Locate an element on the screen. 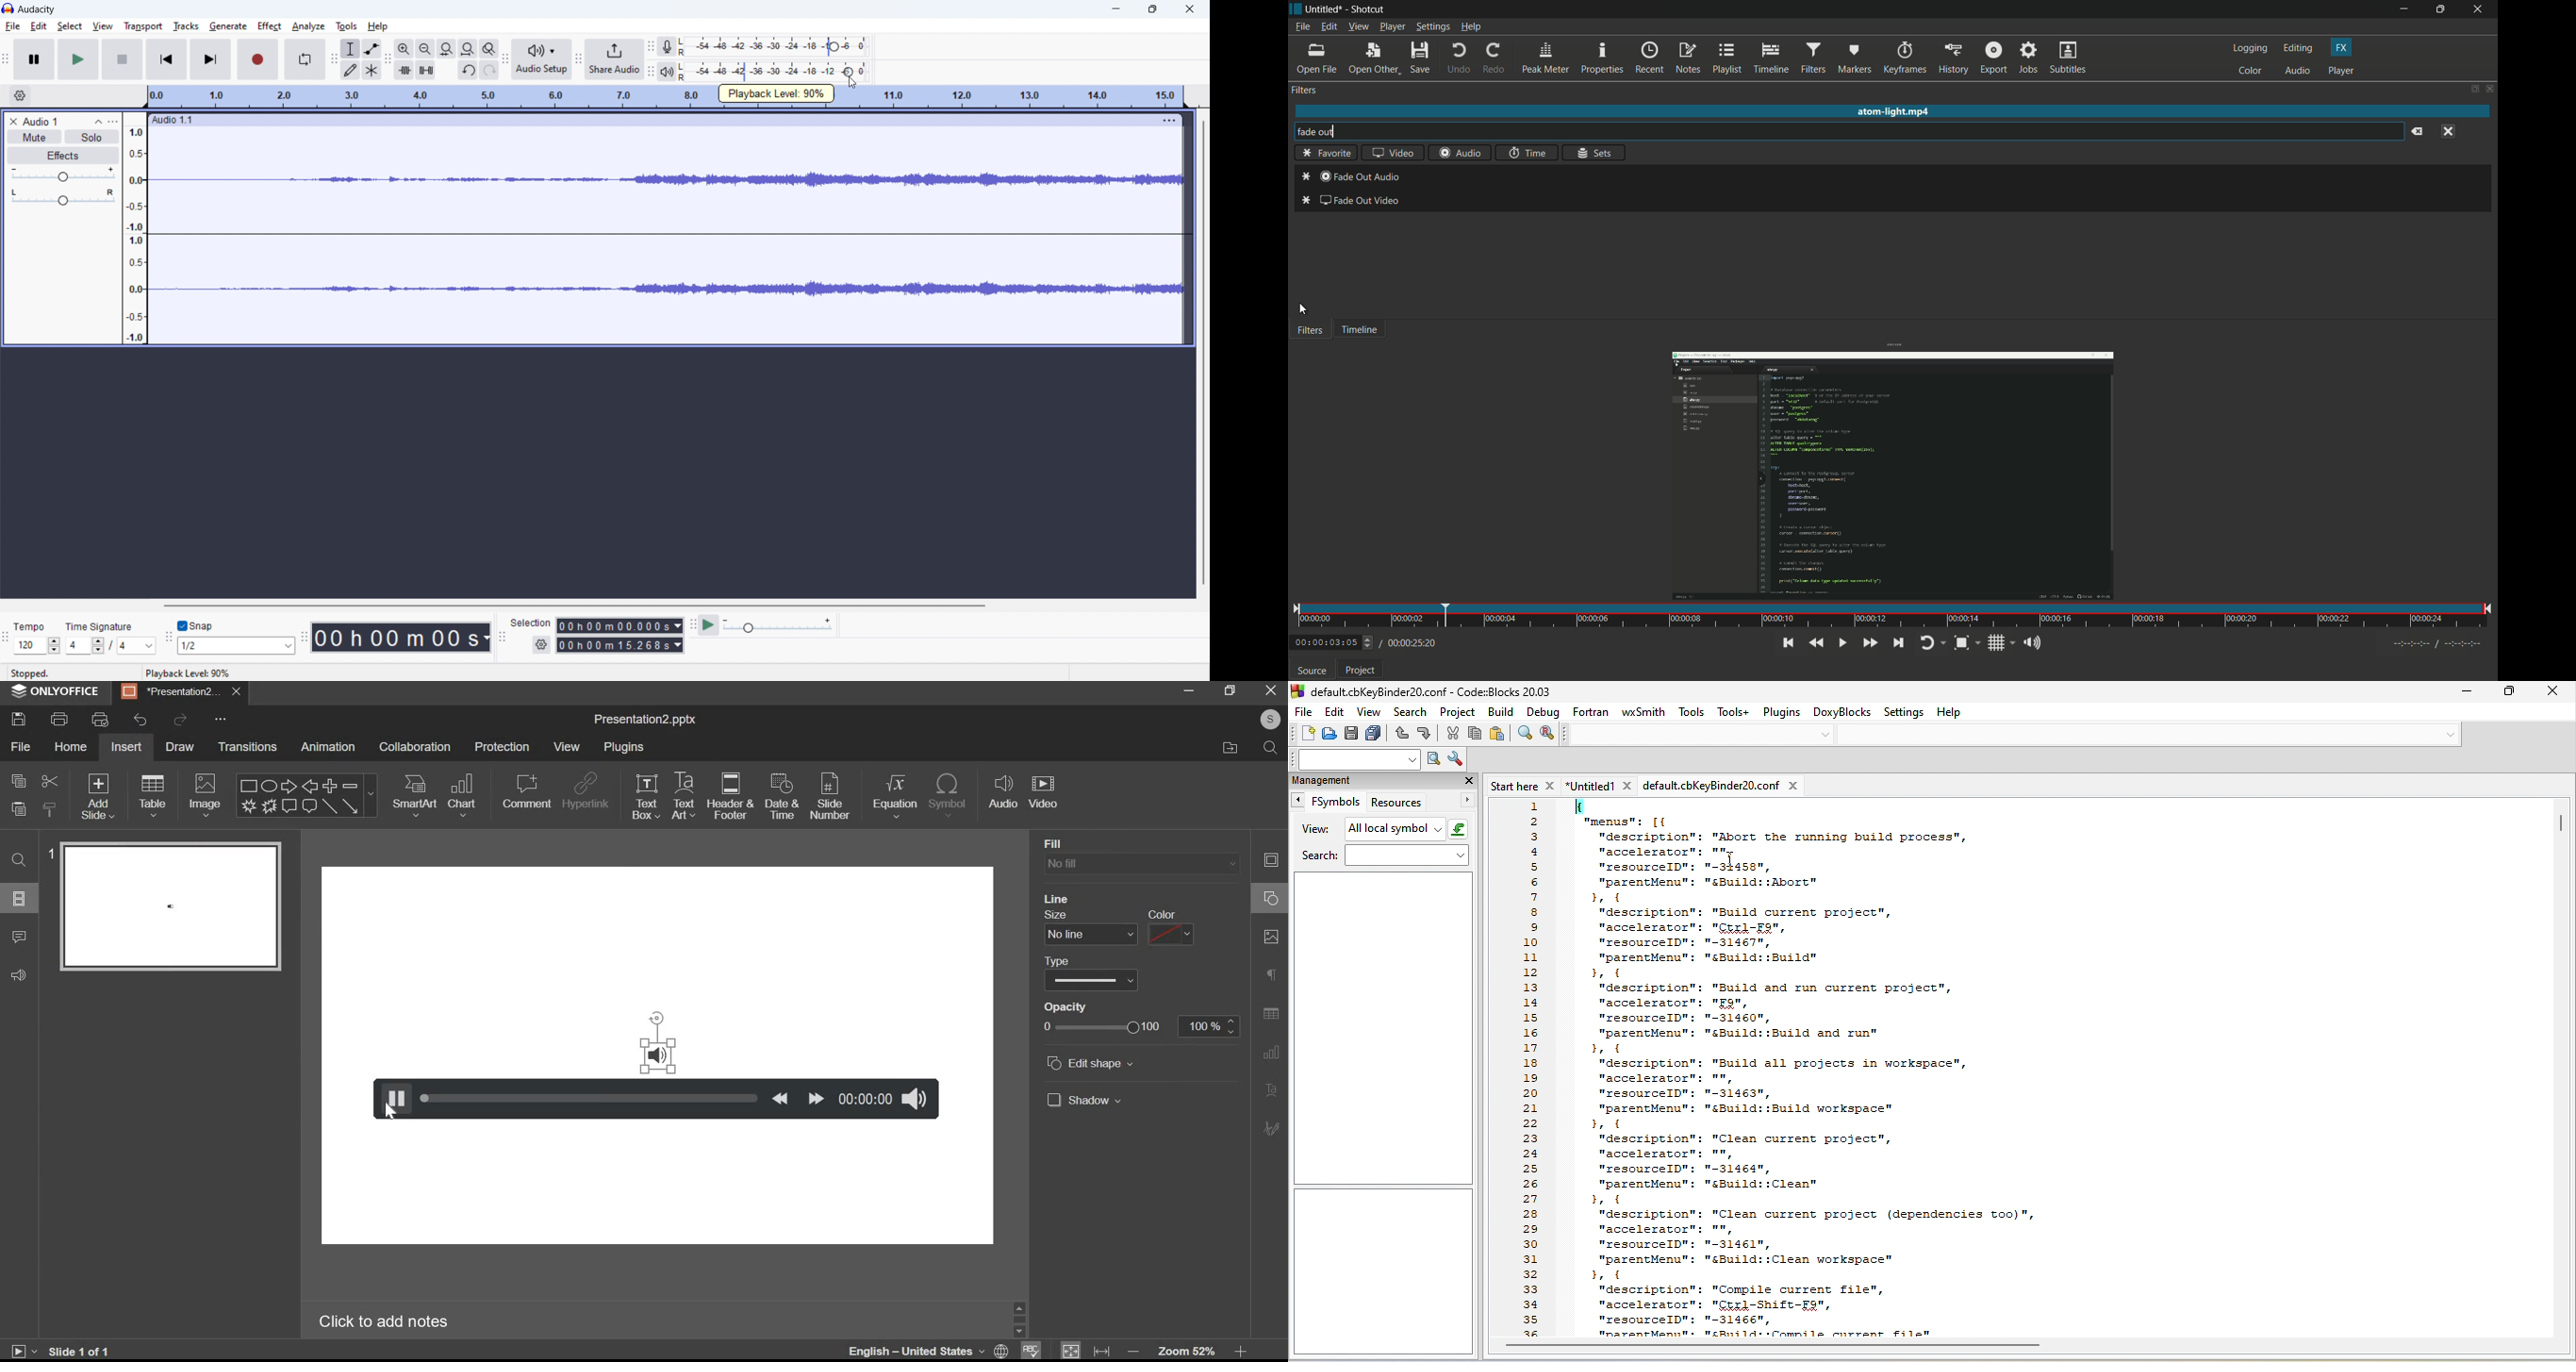 This screenshot has width=2576, height=1372. slide number is located at coordinates (50, 853).